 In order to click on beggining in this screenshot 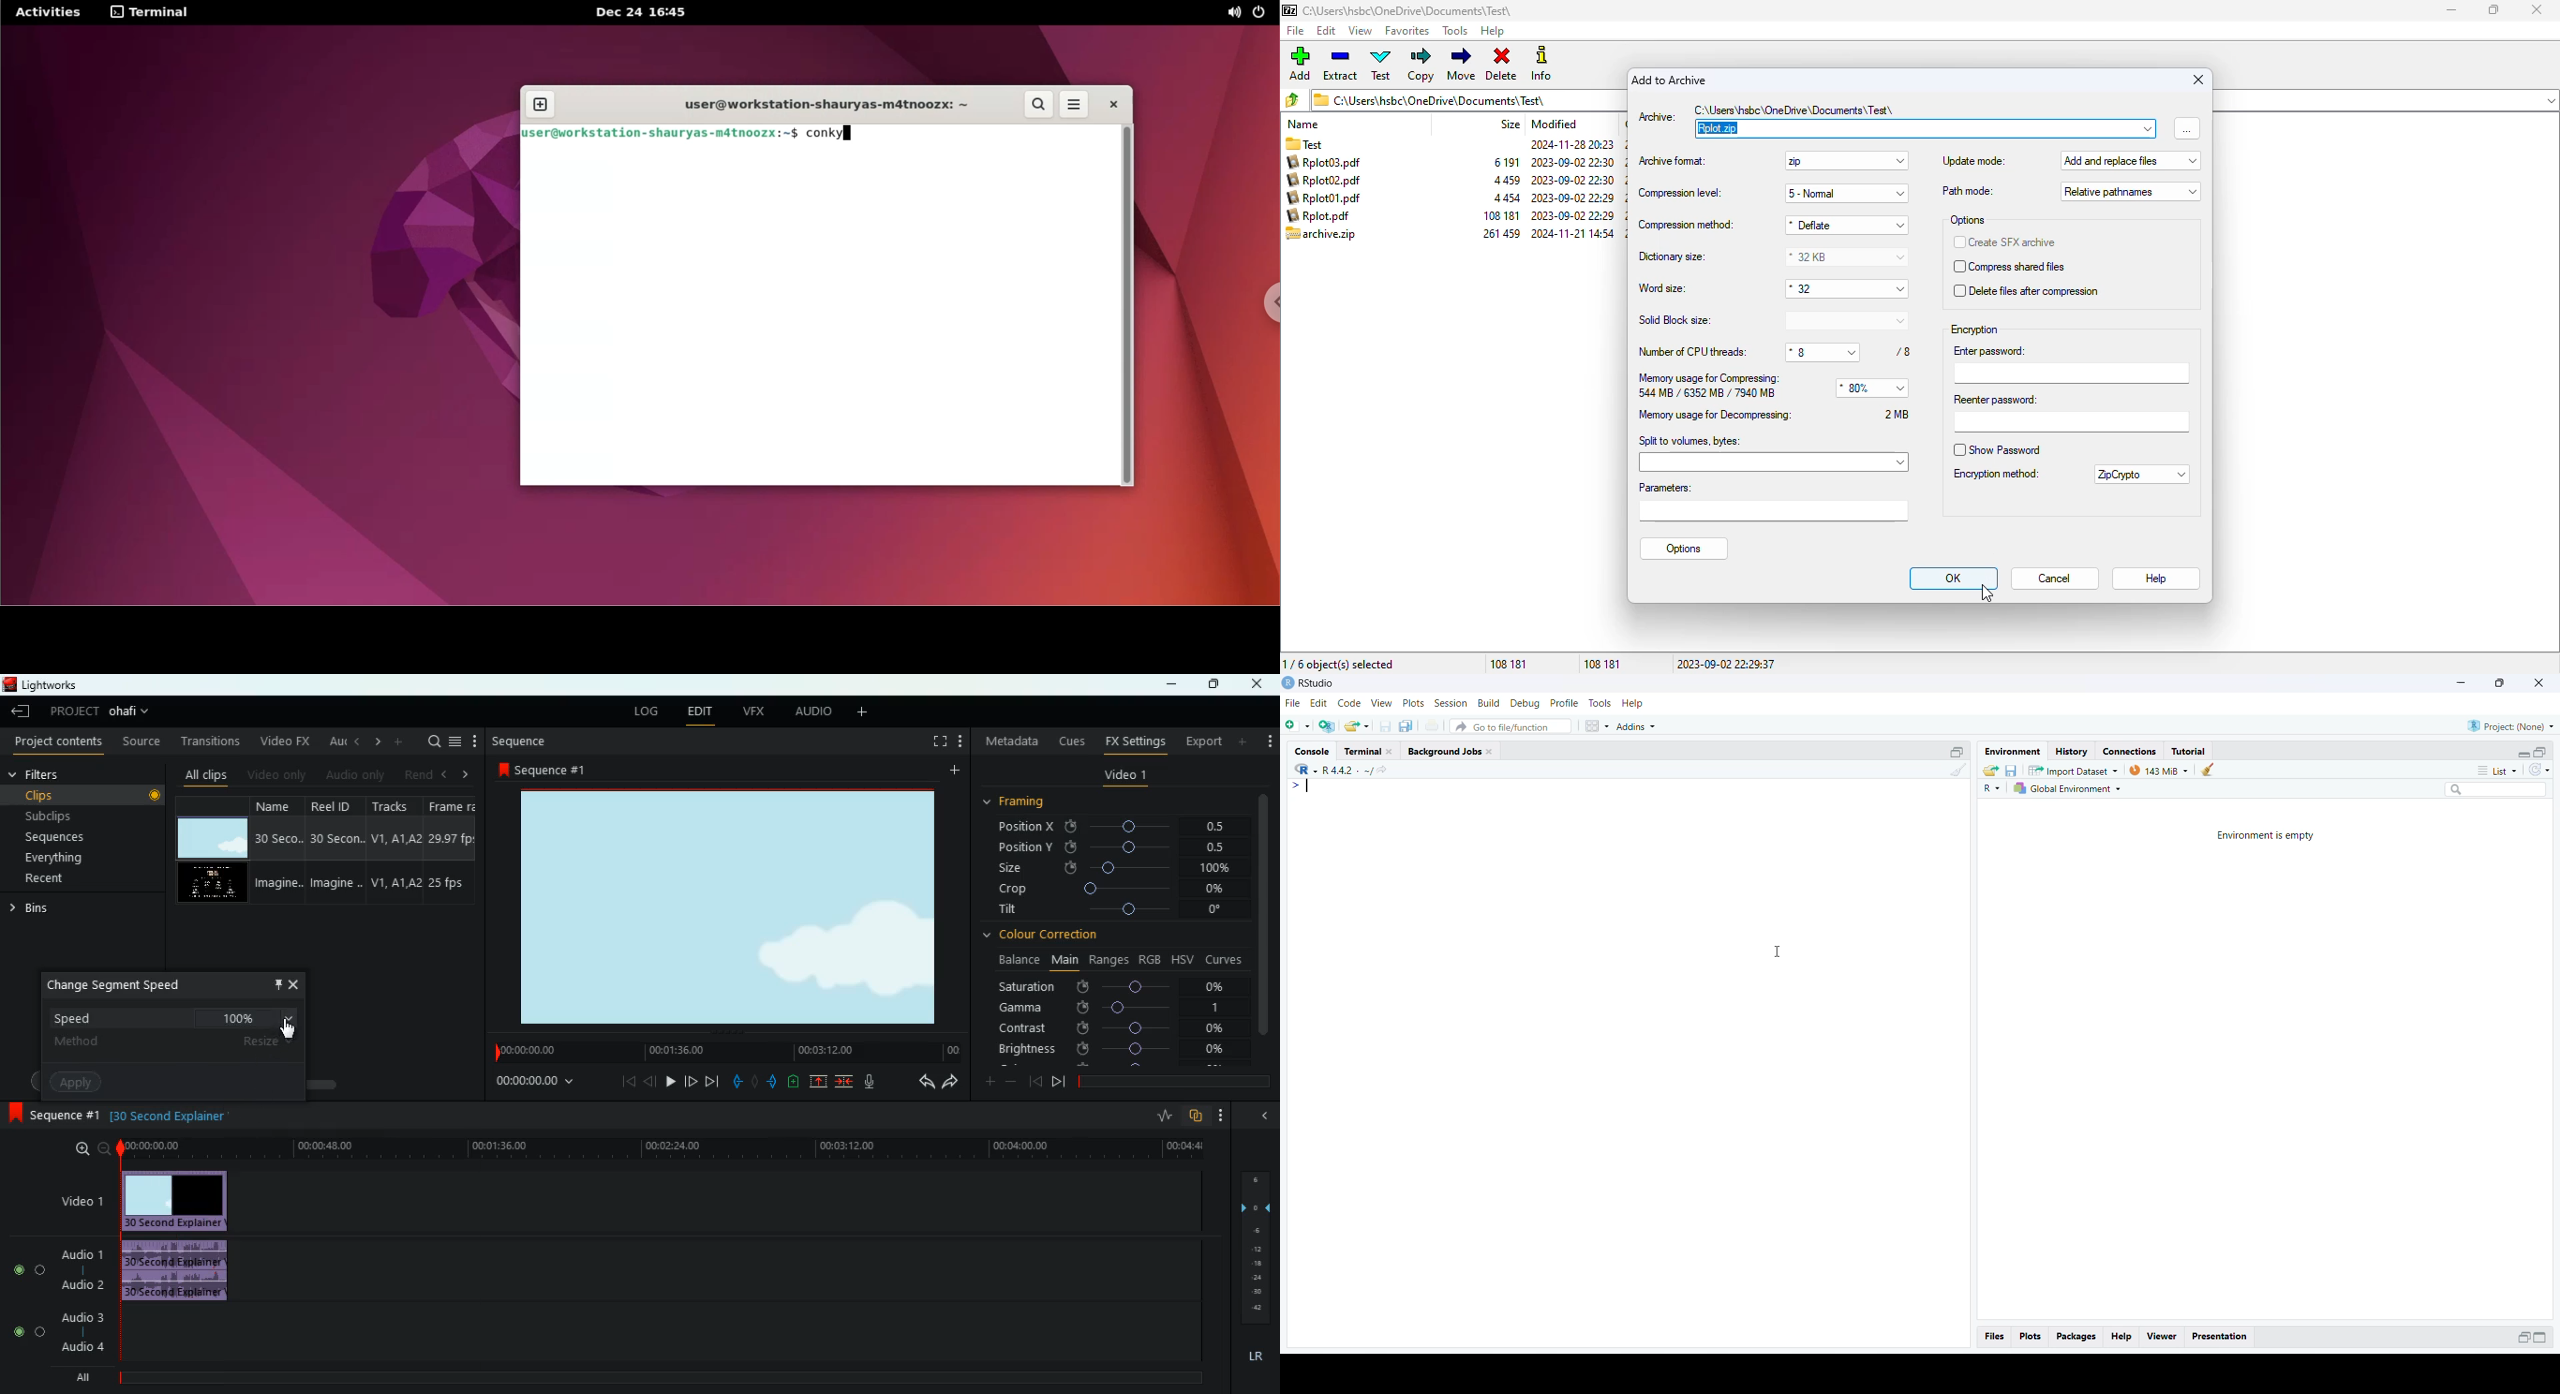, I will do `click(622, 1083)`.